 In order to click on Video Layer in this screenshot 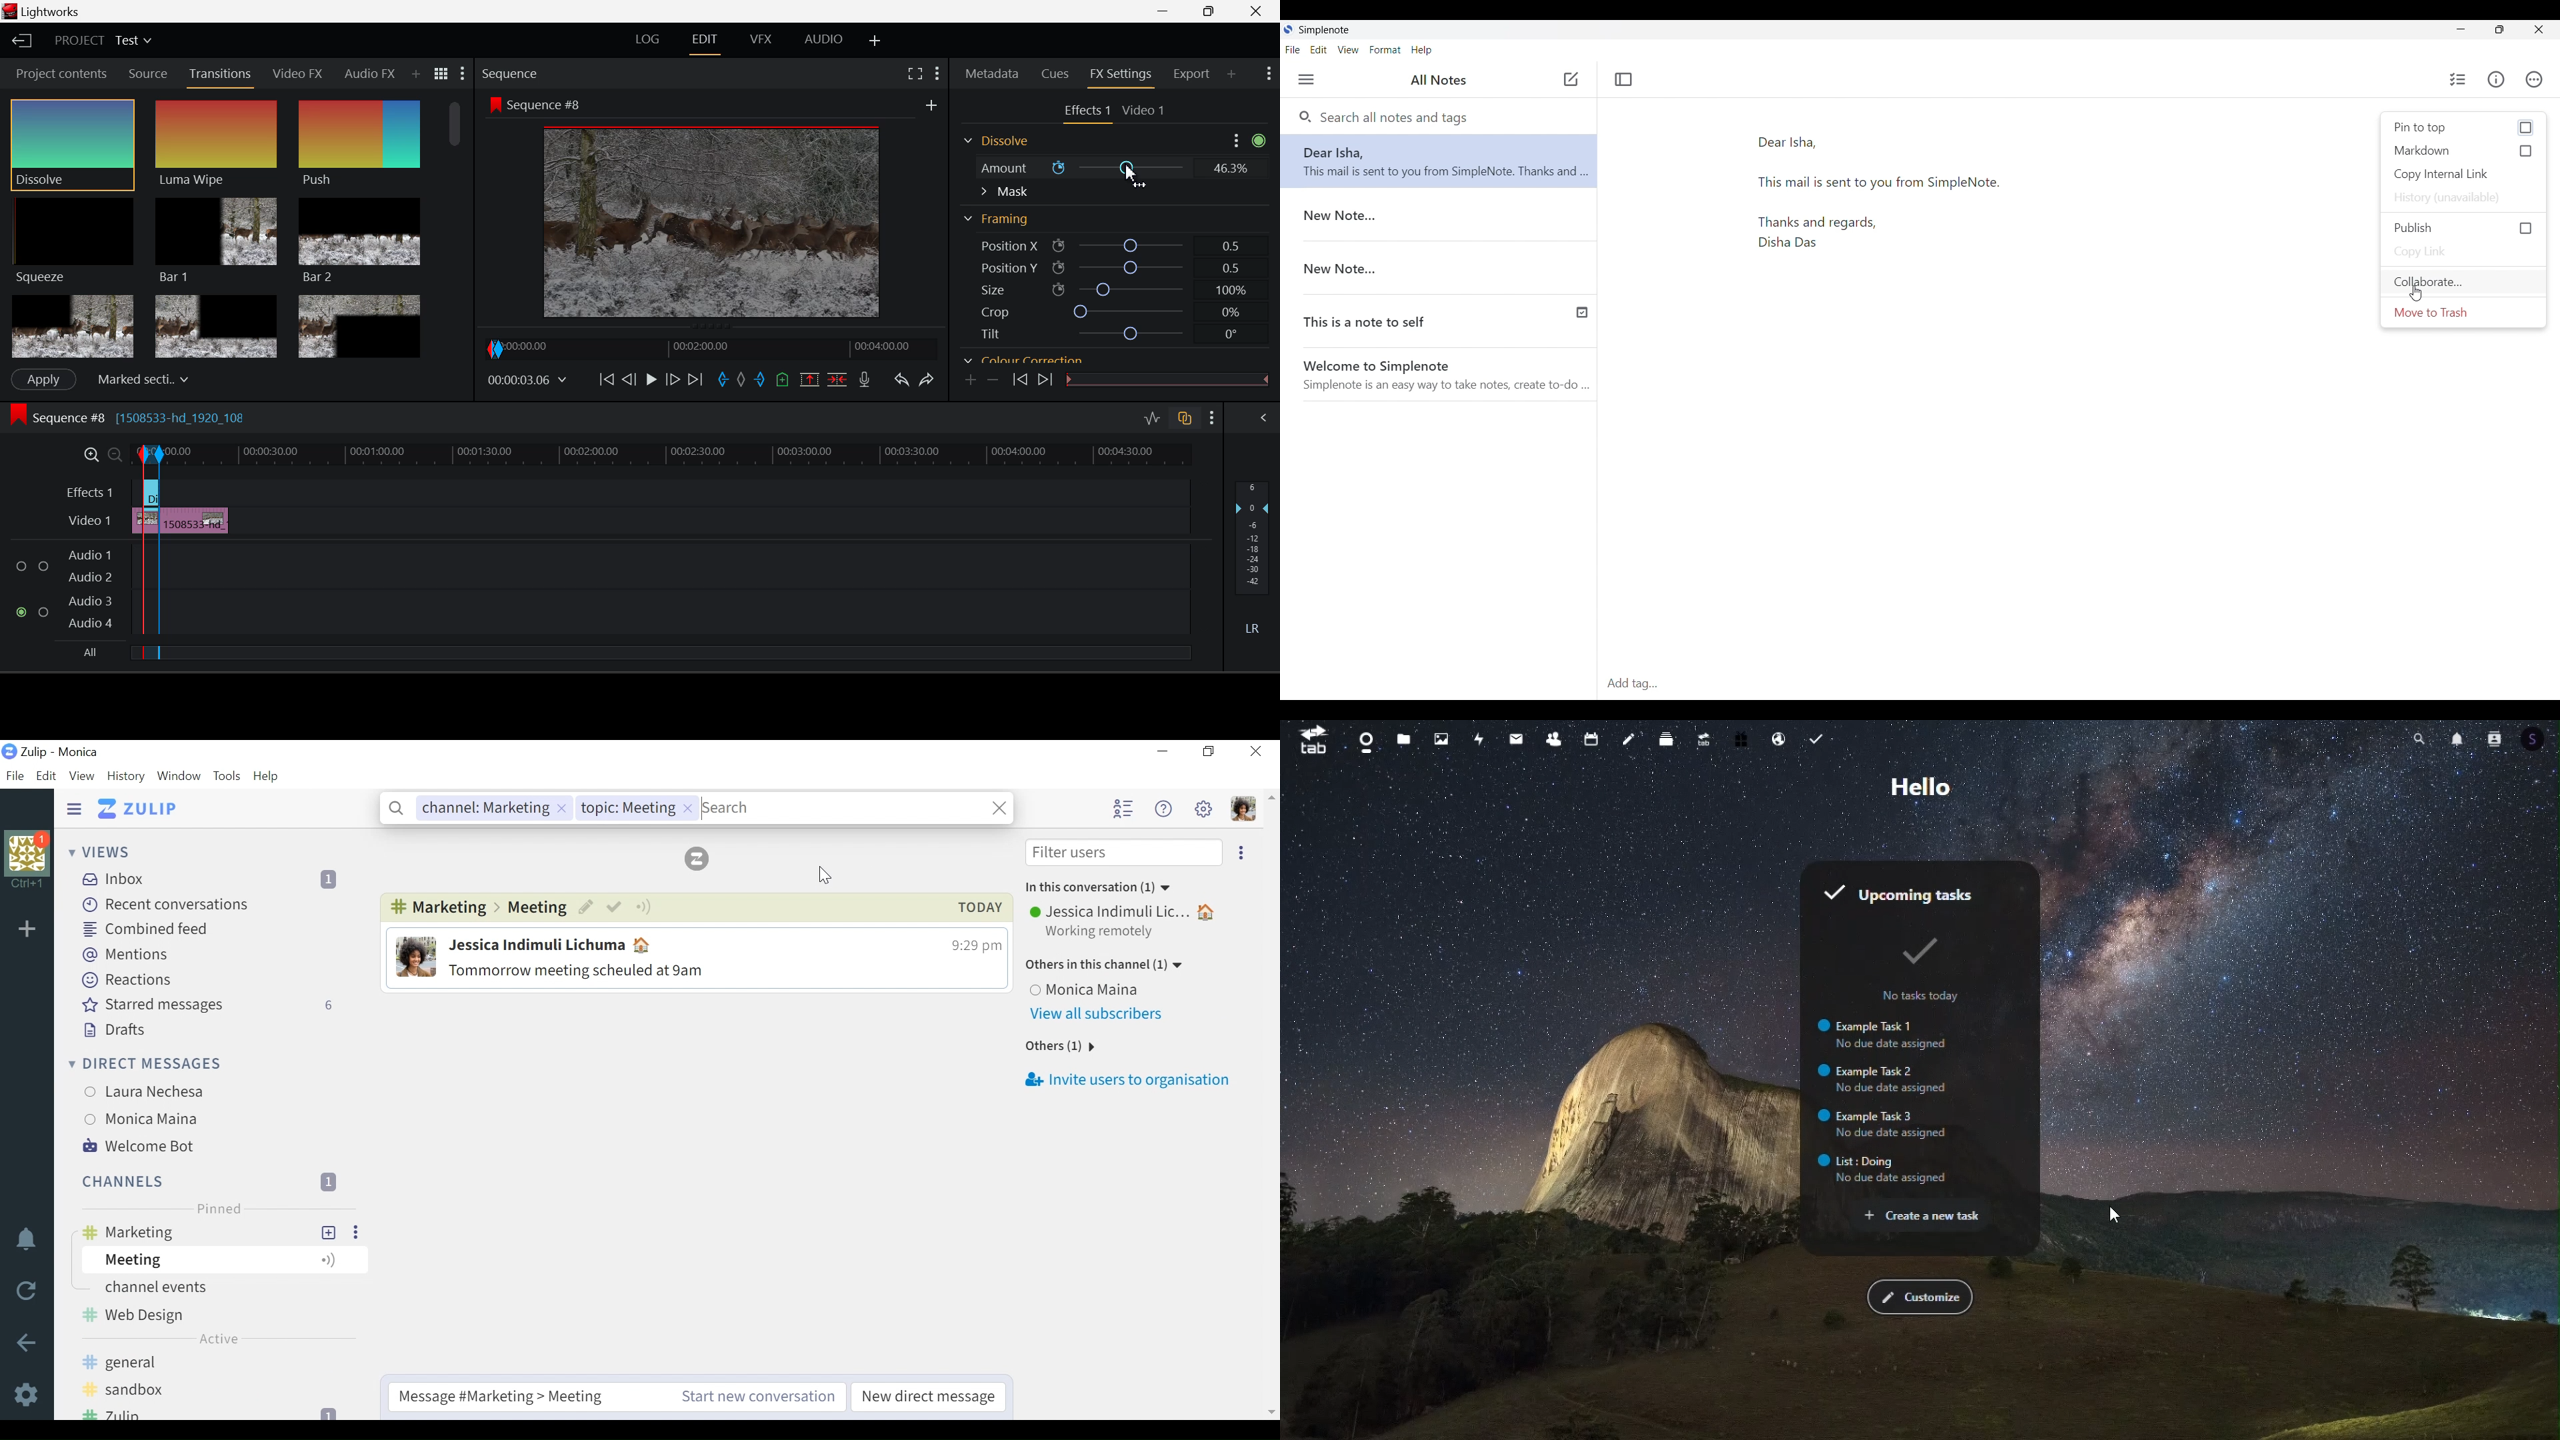, I will do `click(89, 523)`.